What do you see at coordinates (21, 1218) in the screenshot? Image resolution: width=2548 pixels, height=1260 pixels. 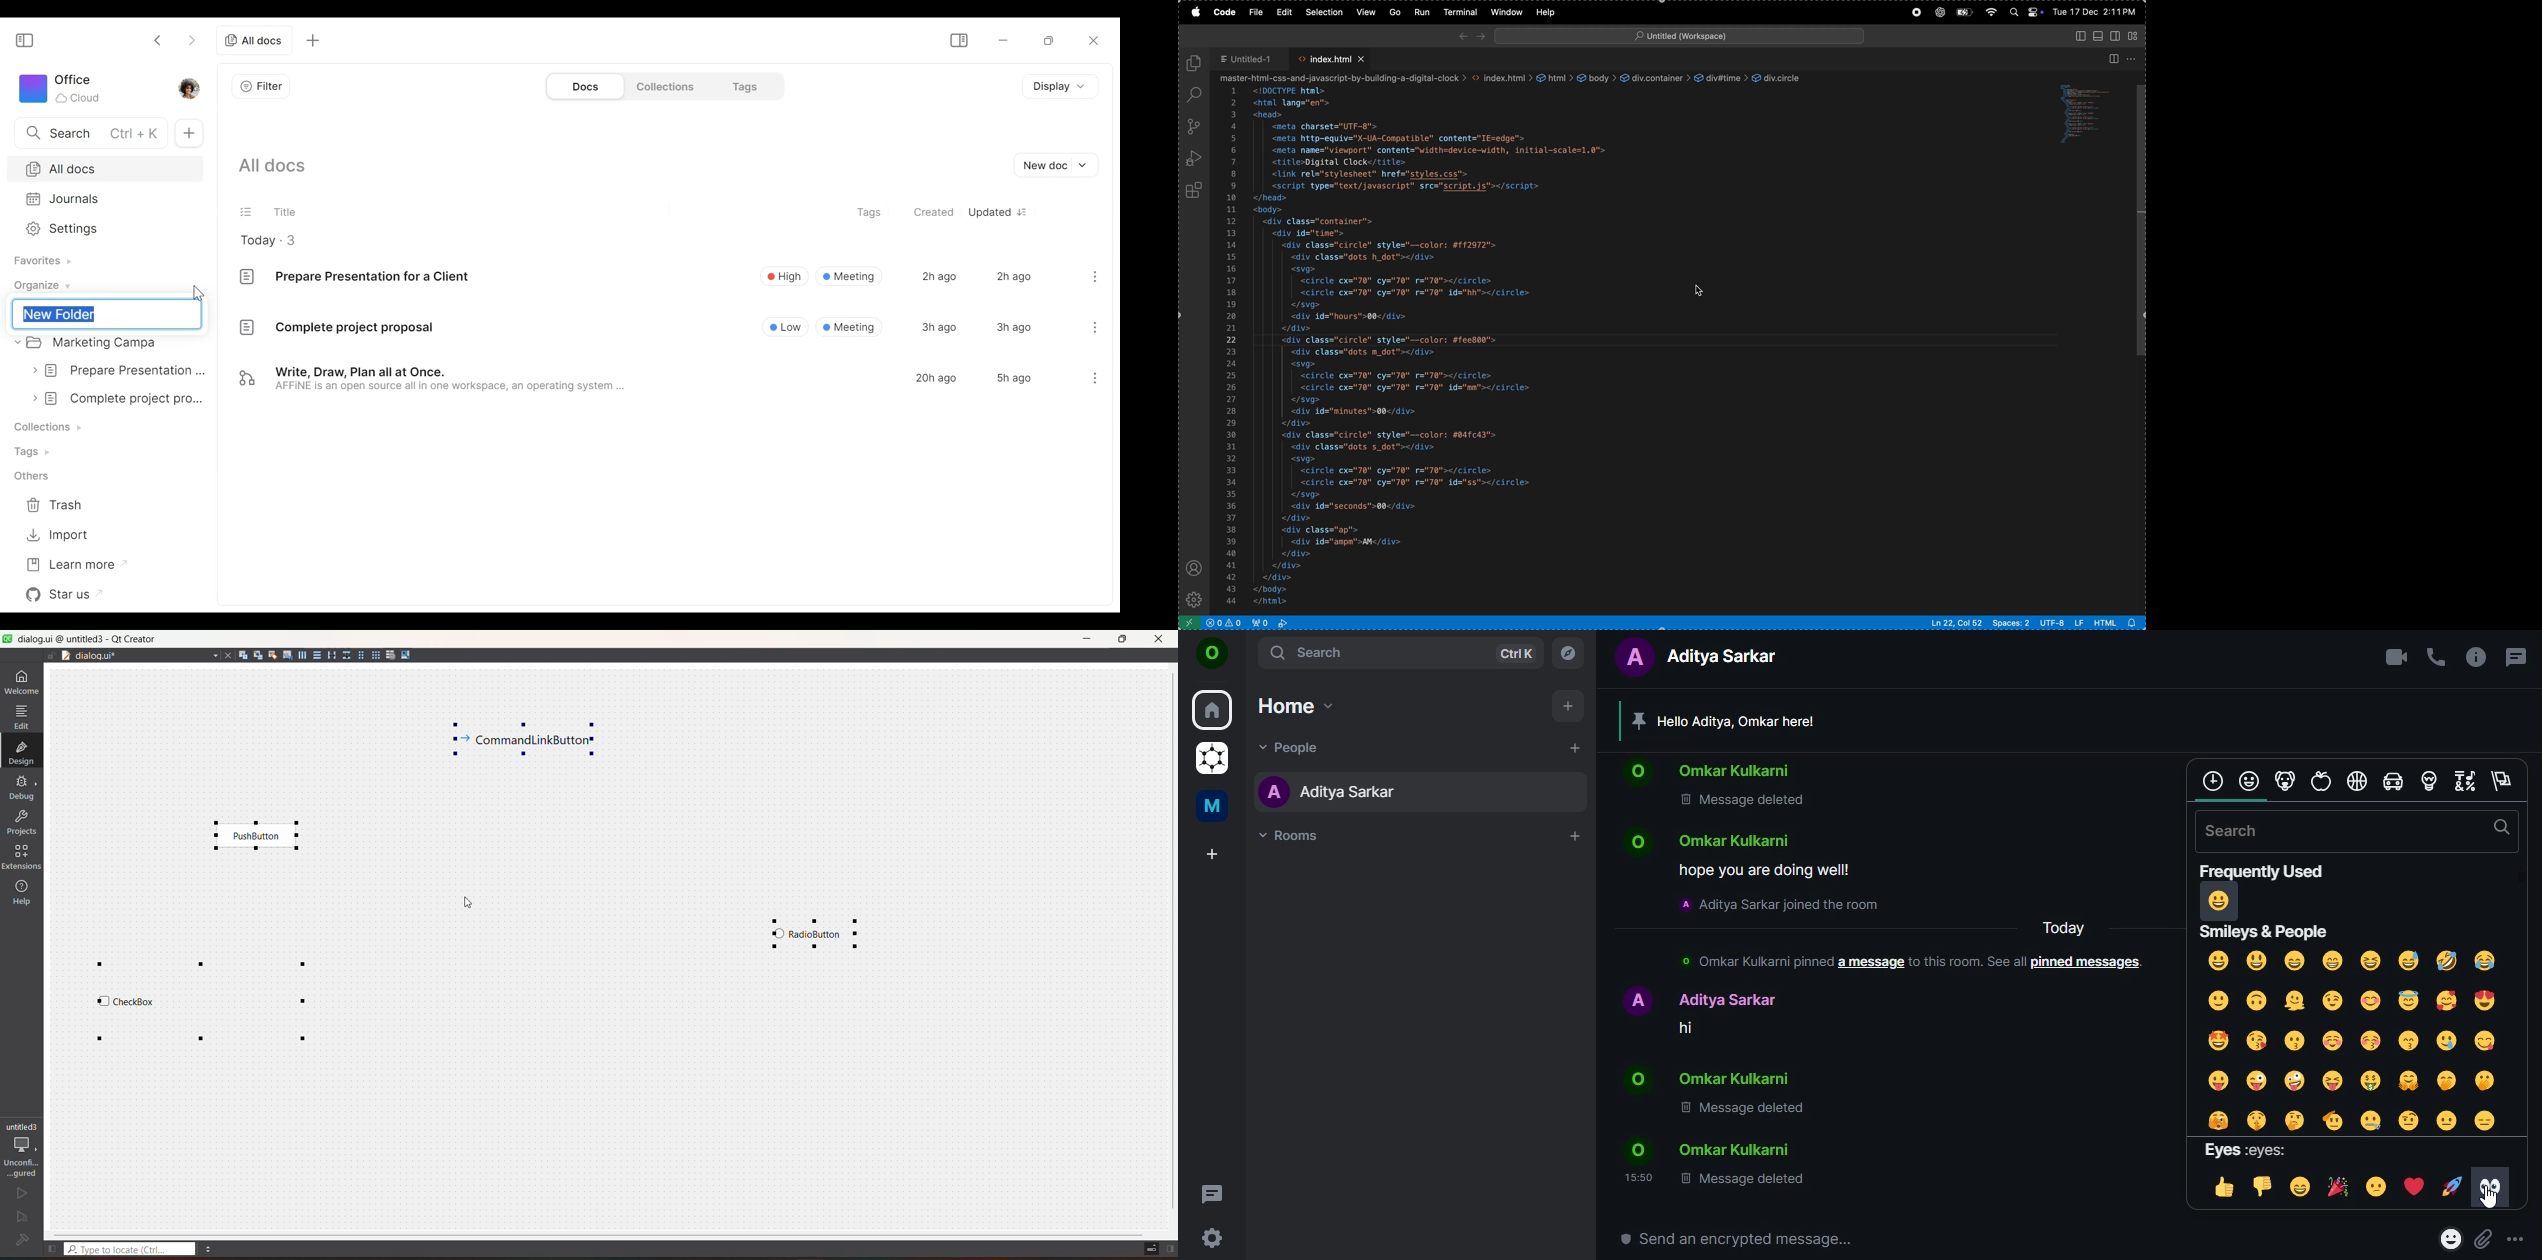 I see `run and debug` at bounding box center [21, 1218].